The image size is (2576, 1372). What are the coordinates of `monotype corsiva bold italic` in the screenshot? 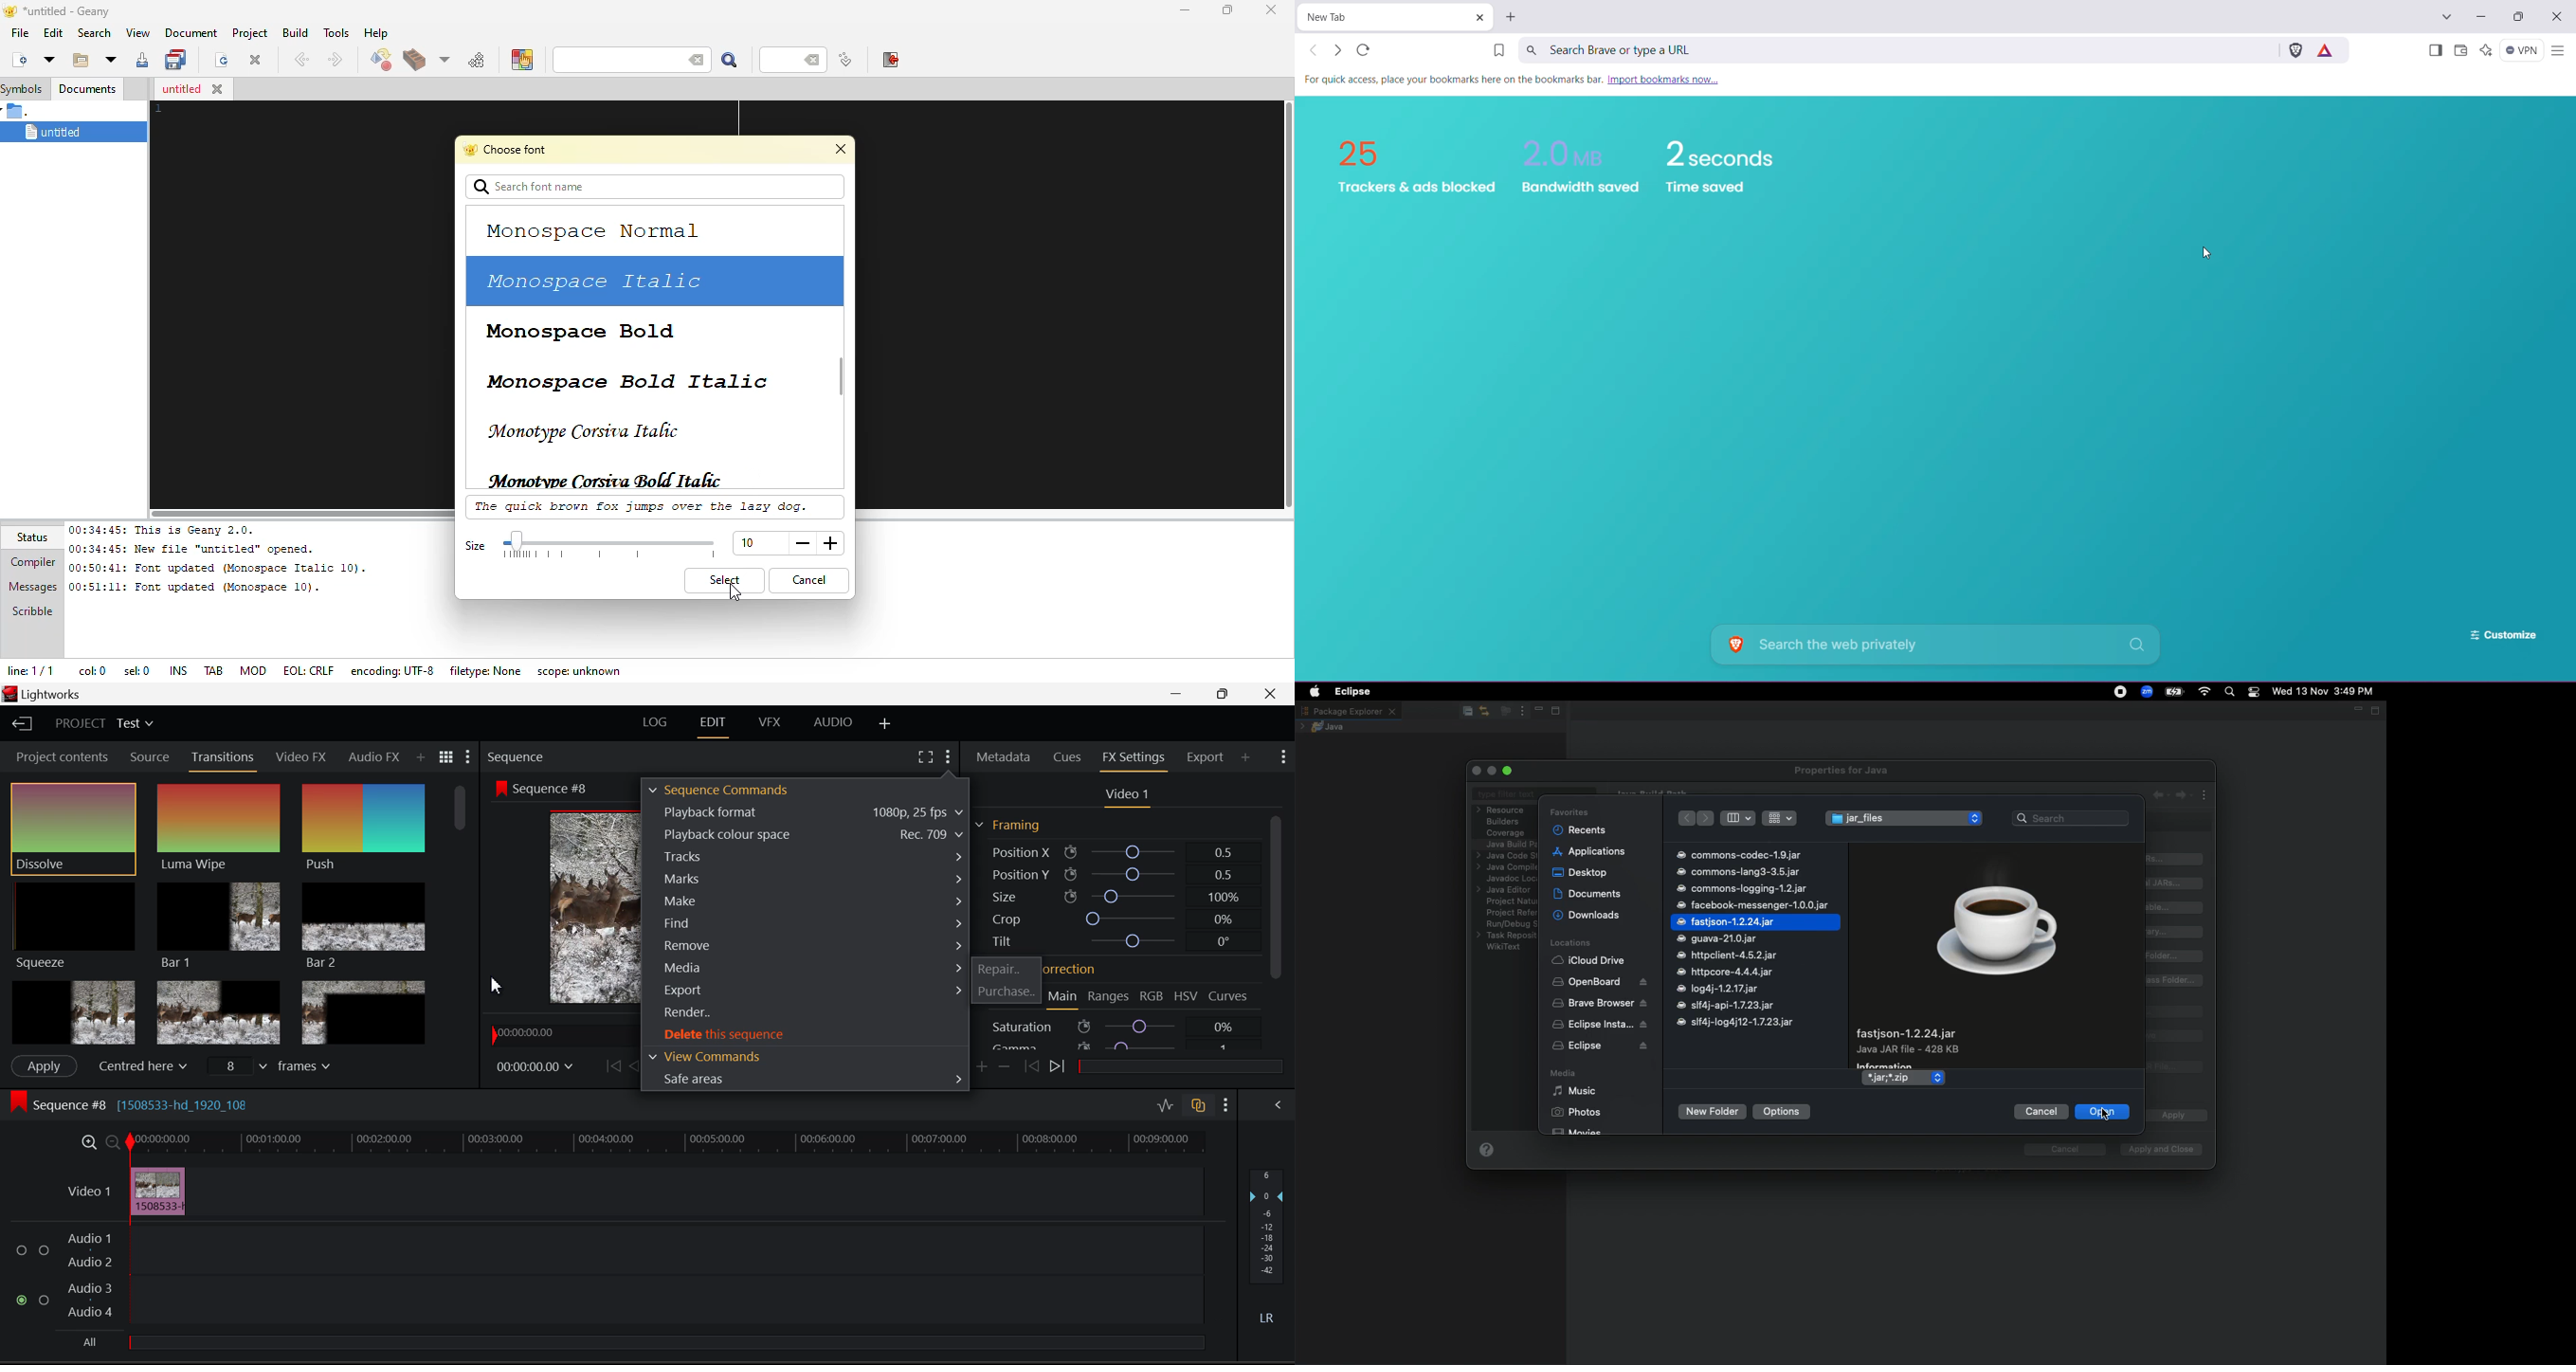 It's located at (607, 478).